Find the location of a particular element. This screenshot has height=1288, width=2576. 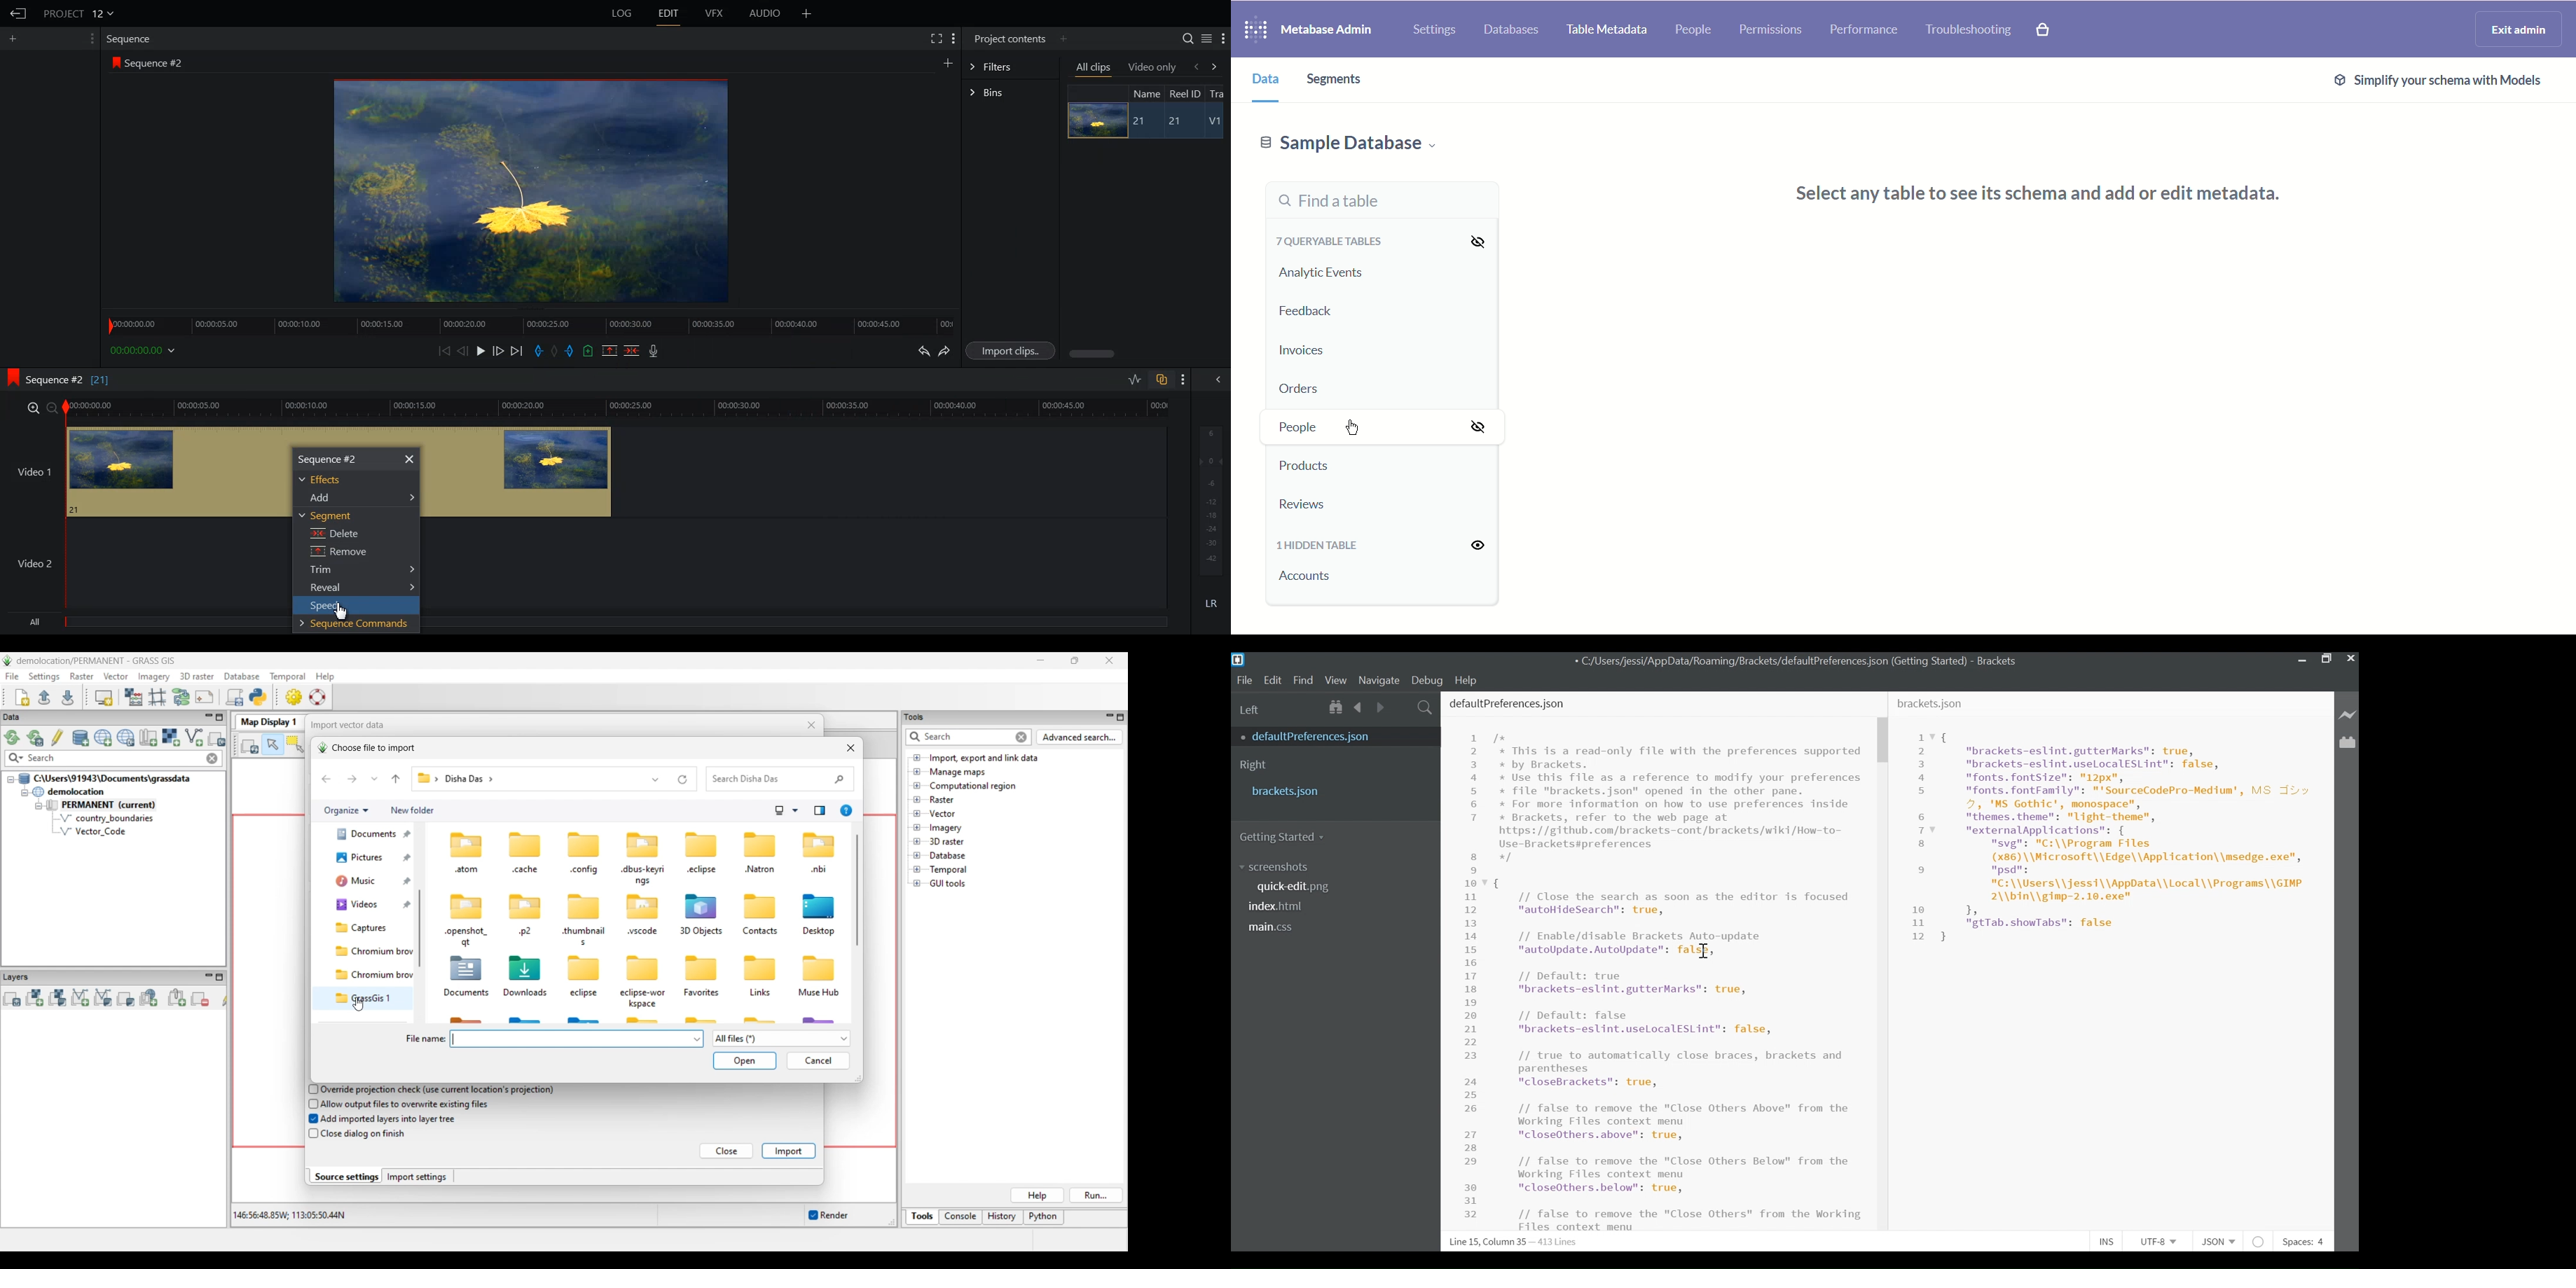

quickedit.png is located at coordinates (1300, 886).